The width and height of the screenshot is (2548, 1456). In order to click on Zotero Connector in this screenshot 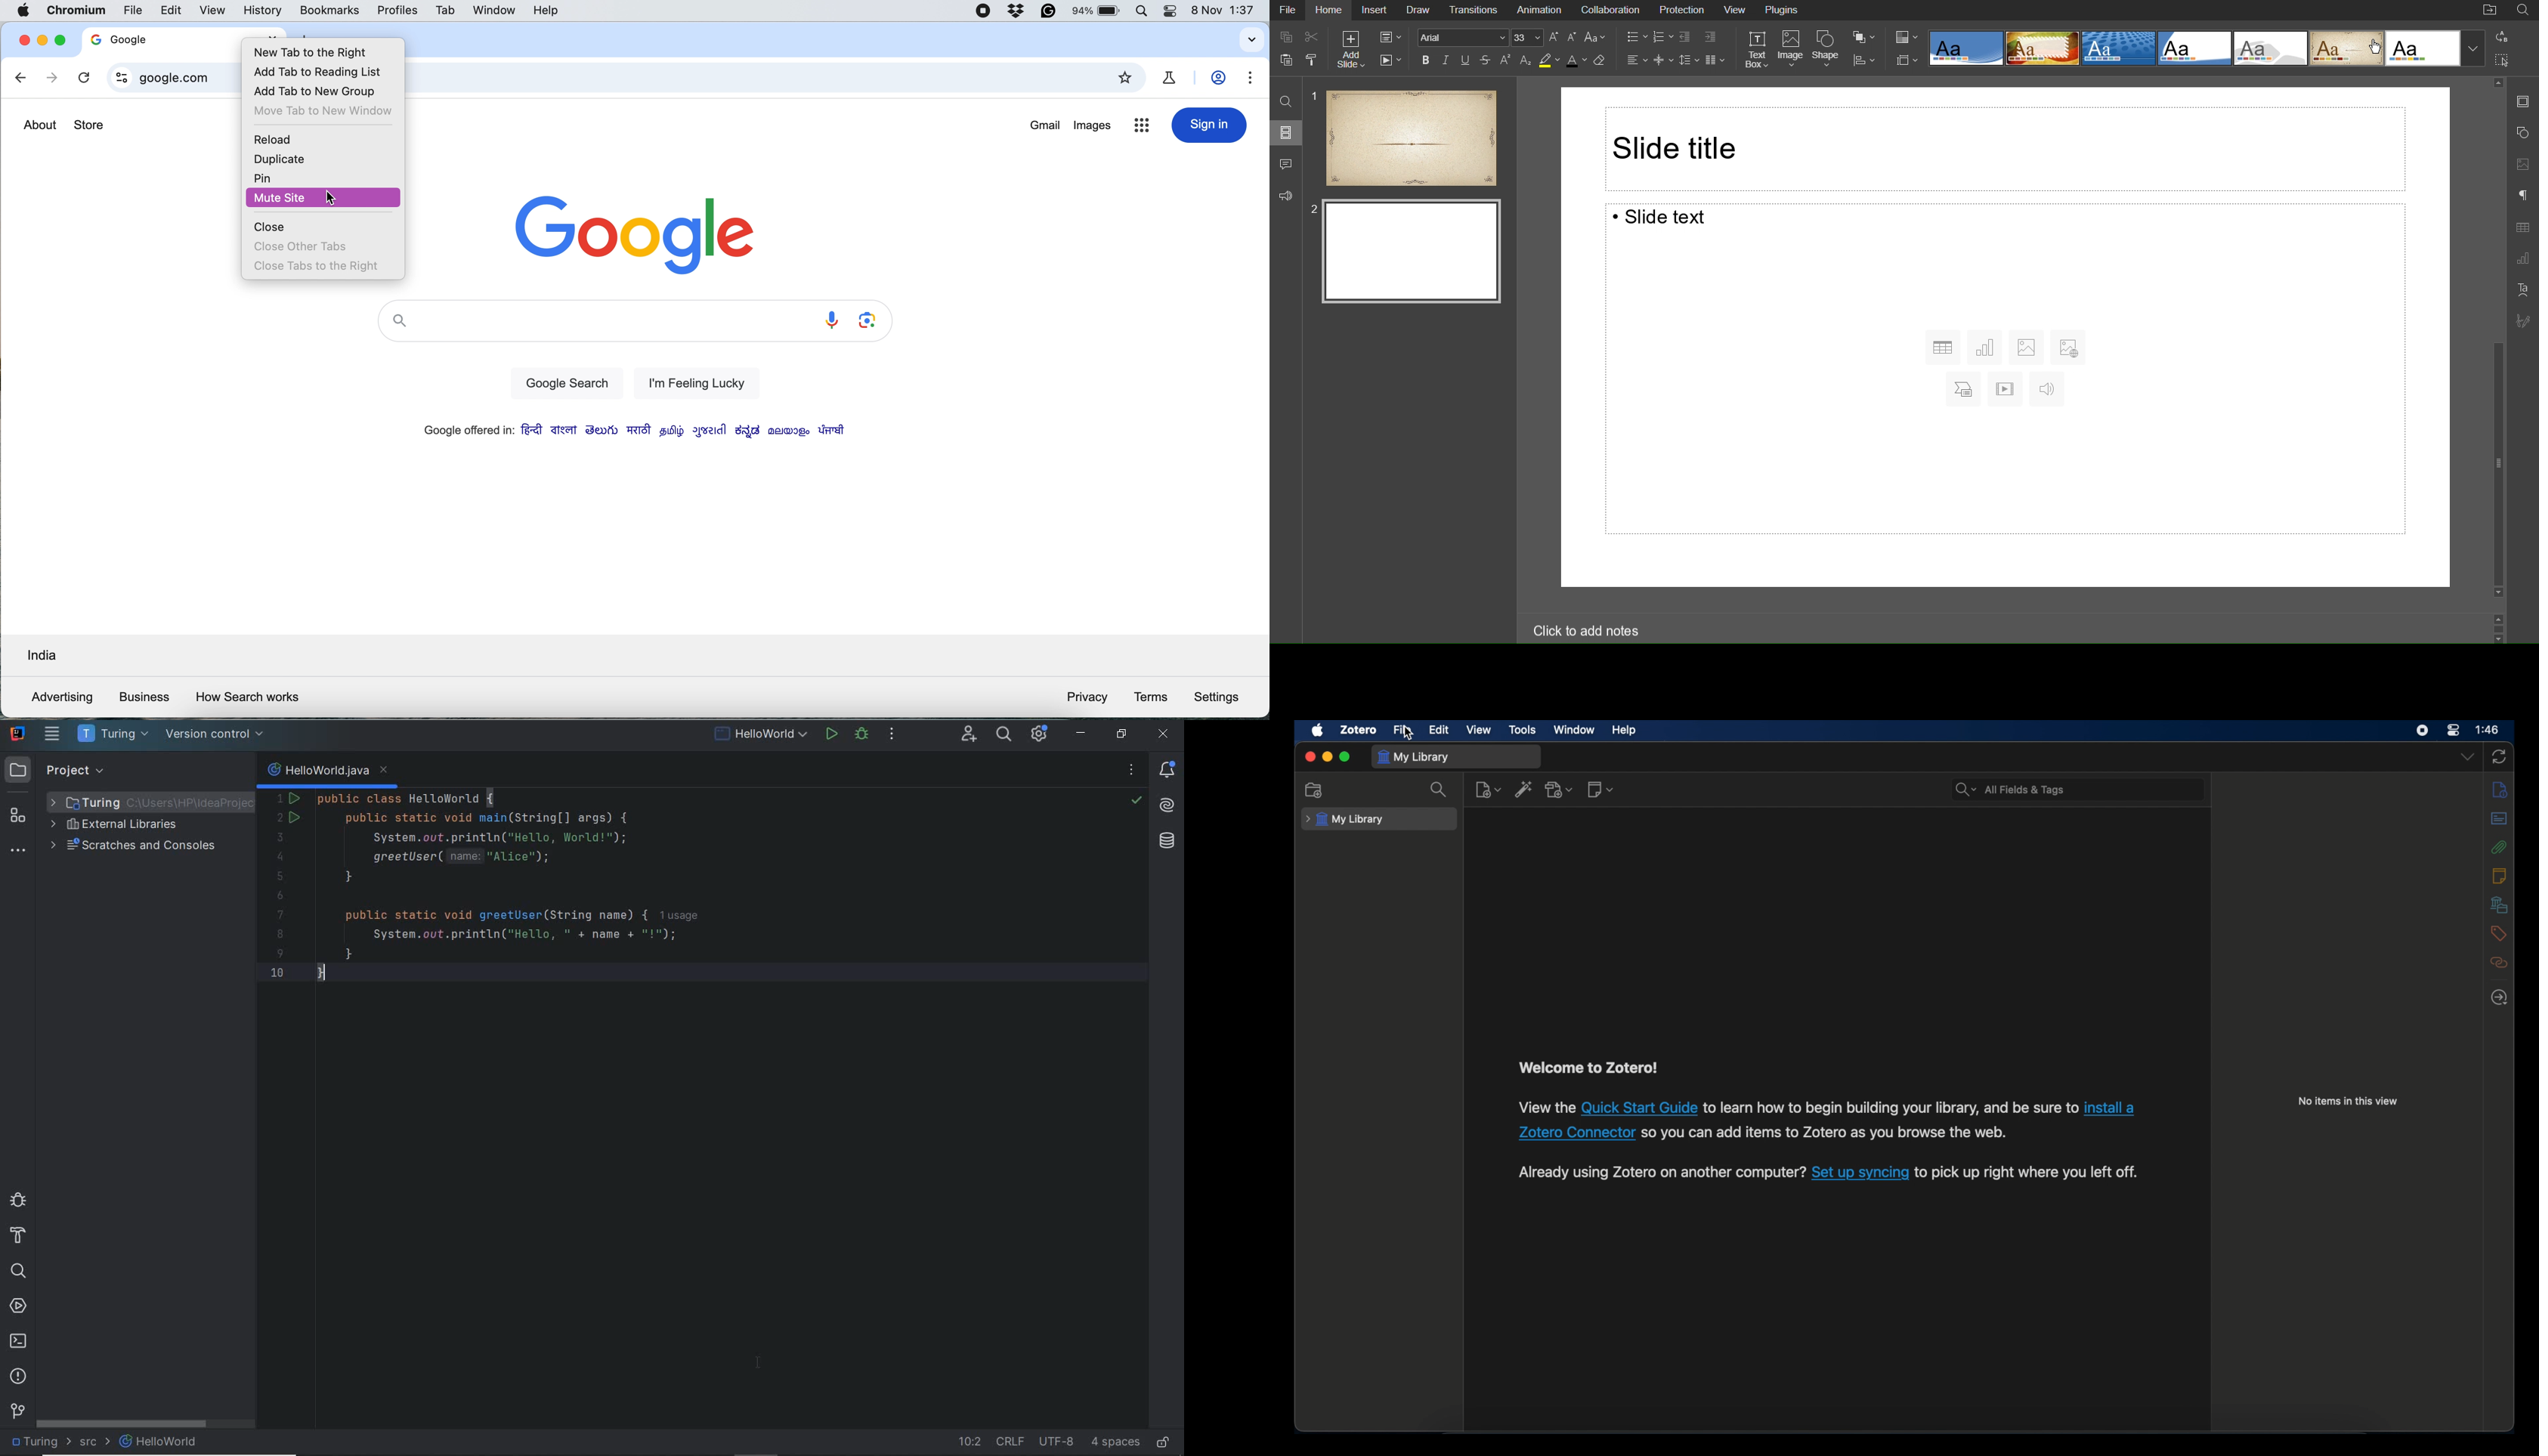, I will do `click(1574, 1134)`.